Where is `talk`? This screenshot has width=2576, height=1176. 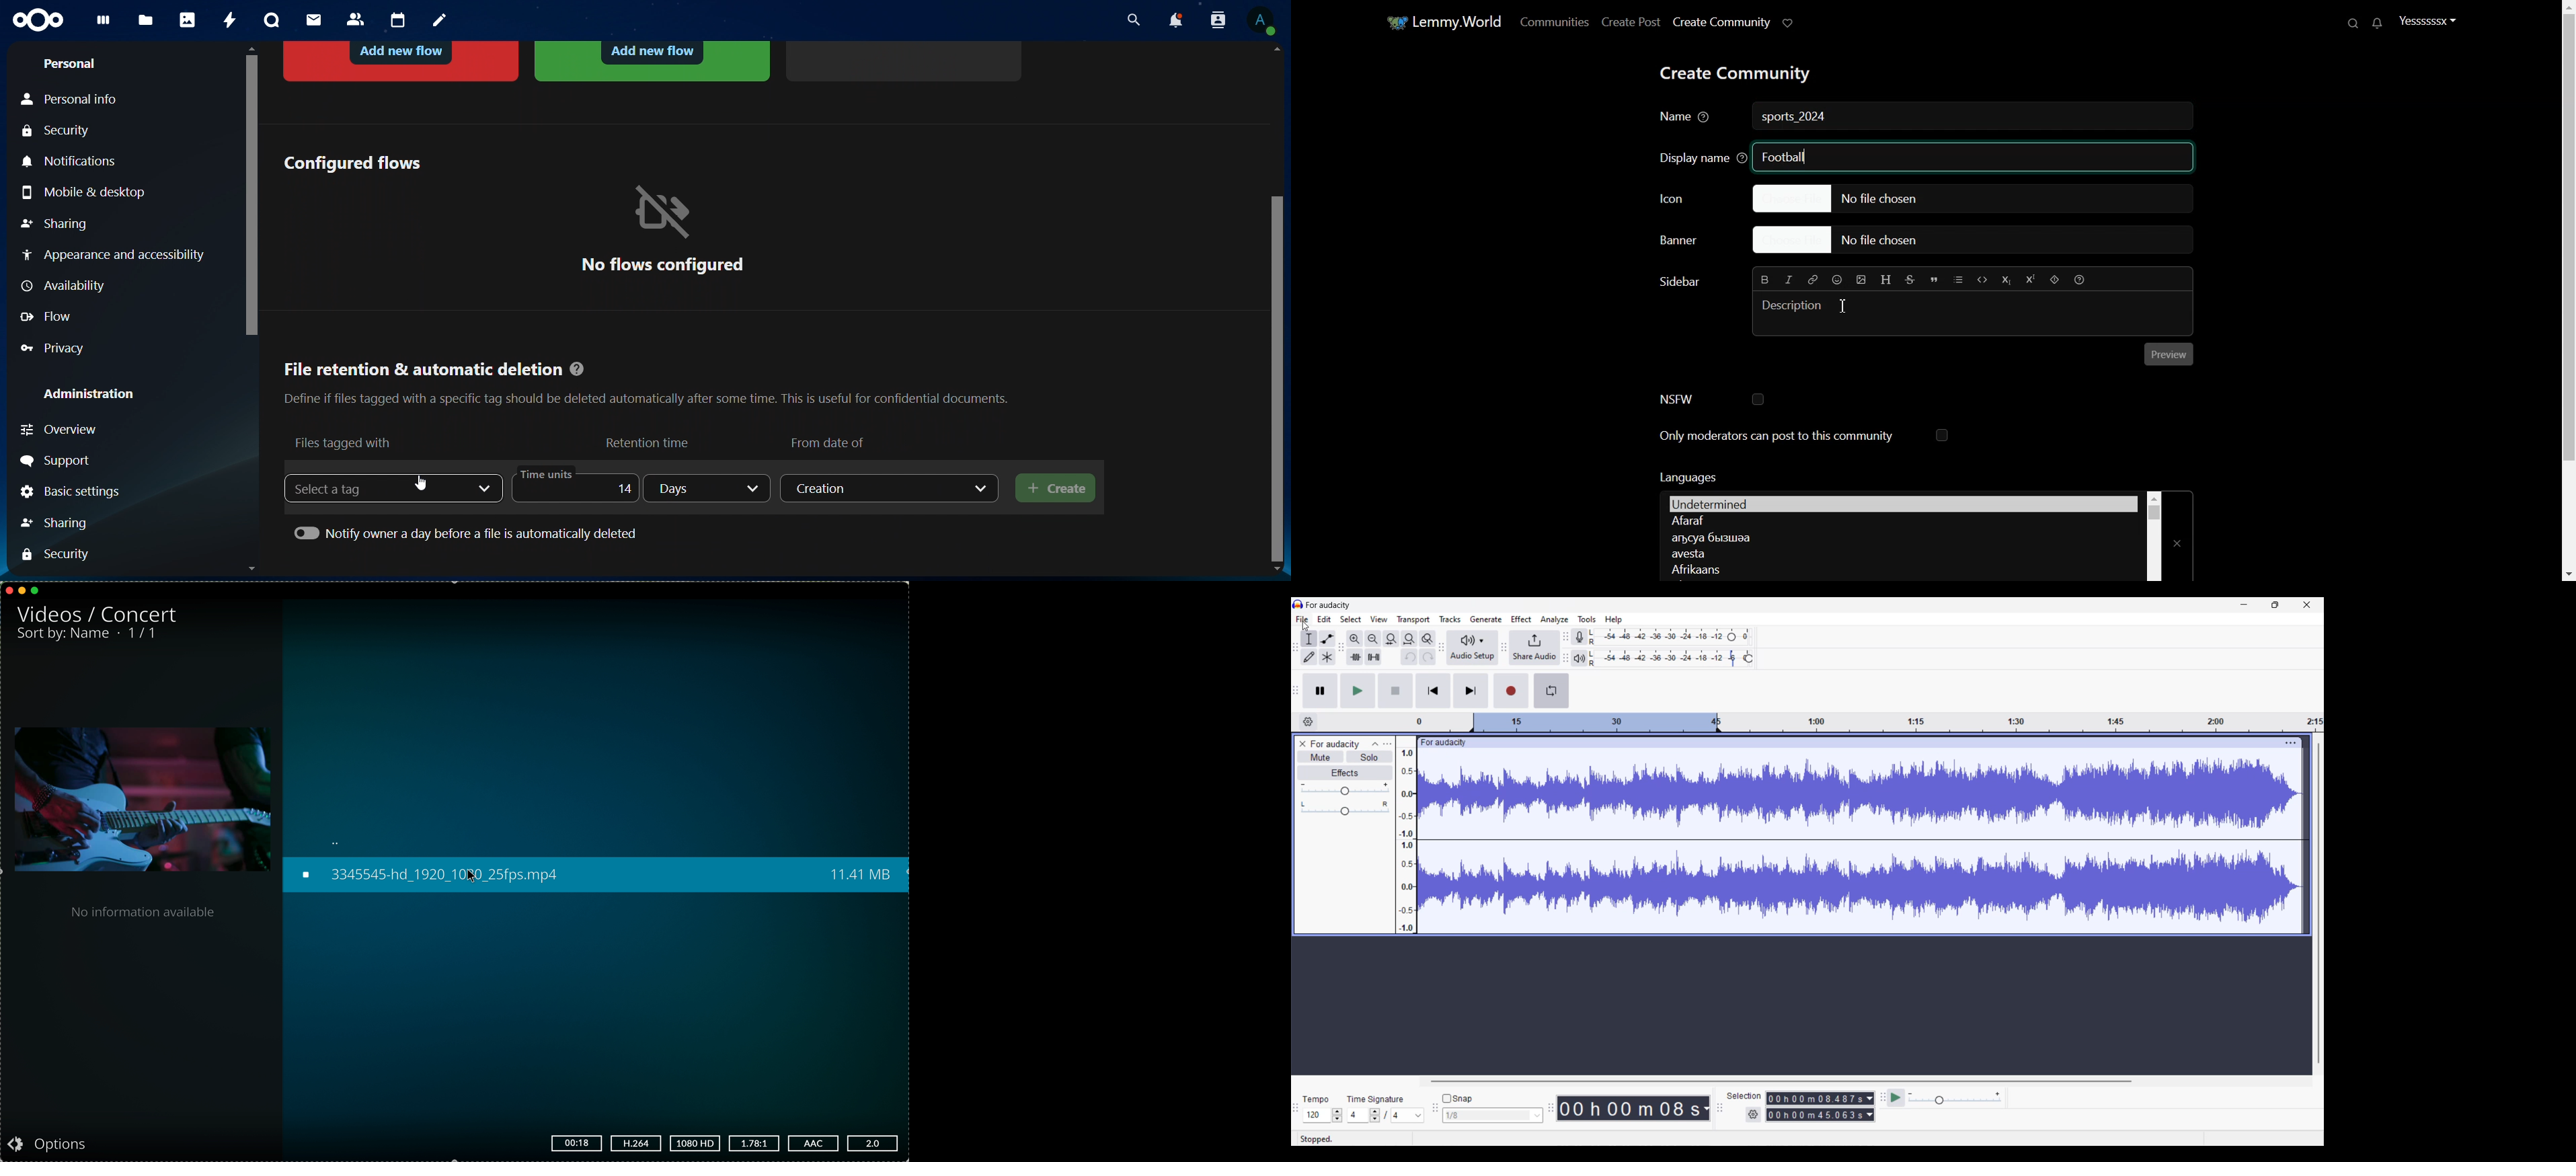 talk is located at coordinates (272, 20).